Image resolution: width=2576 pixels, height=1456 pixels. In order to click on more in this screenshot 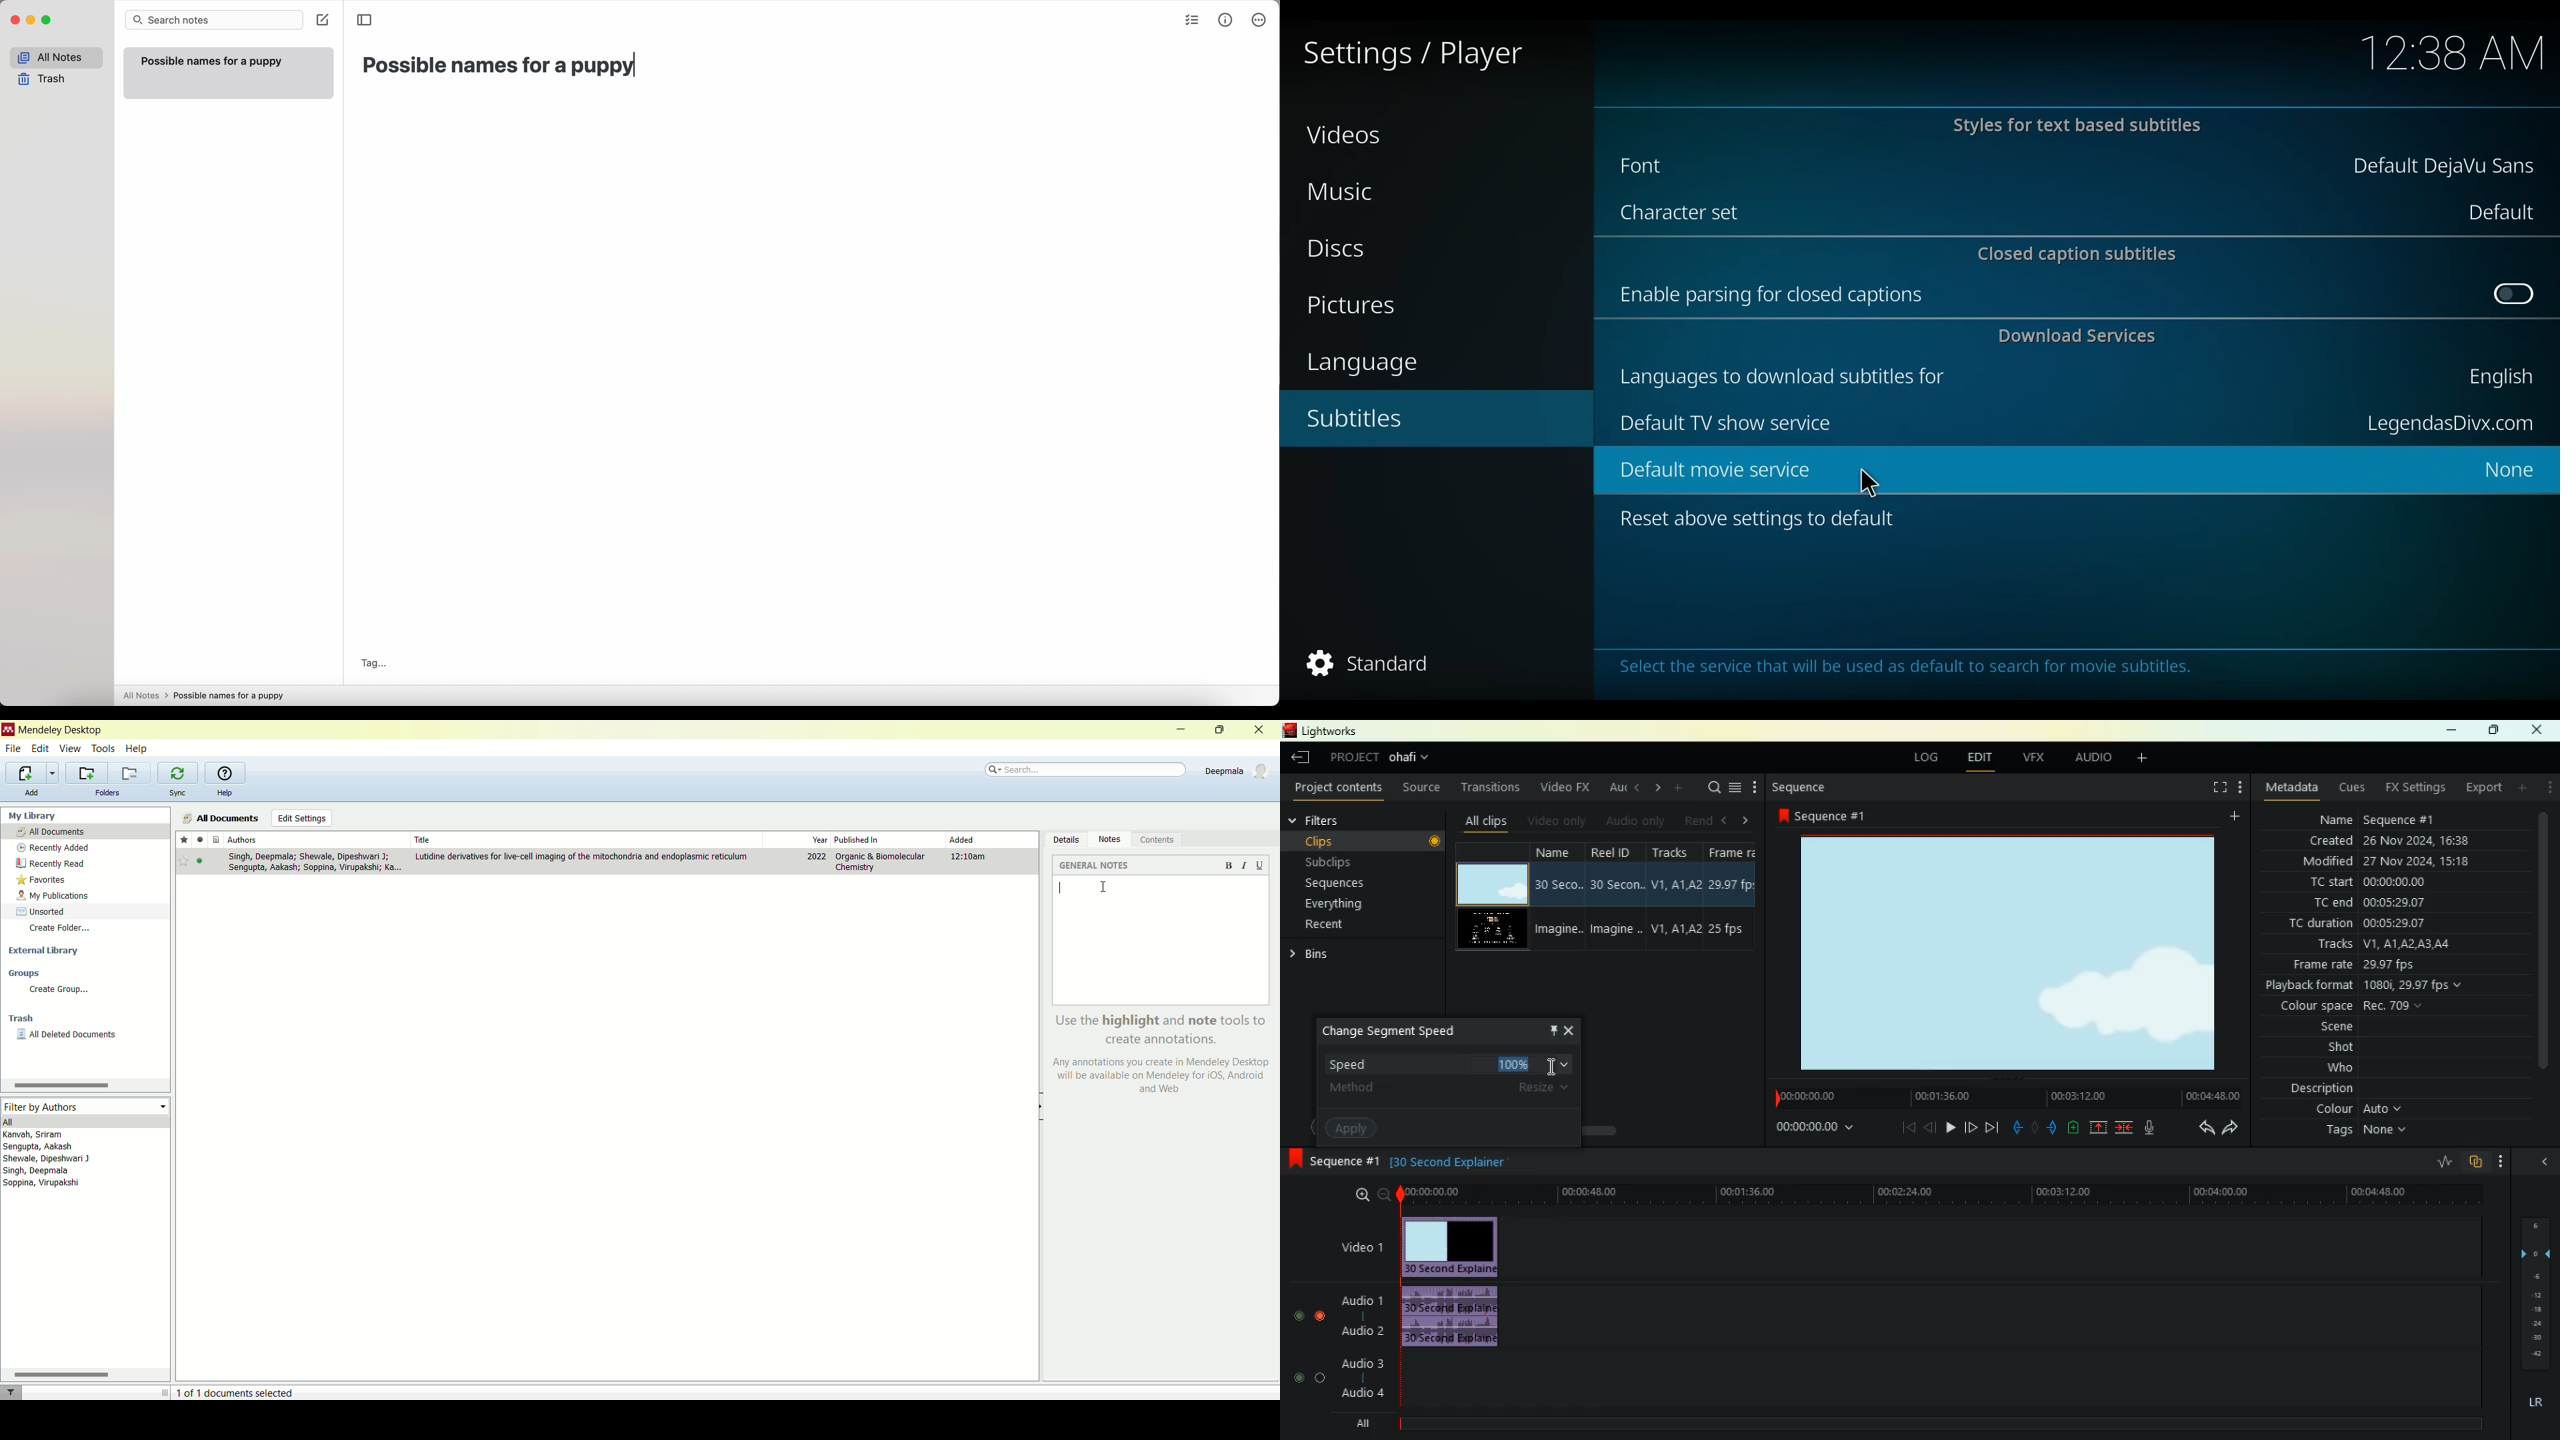, I will do `click(1757, 788)`.